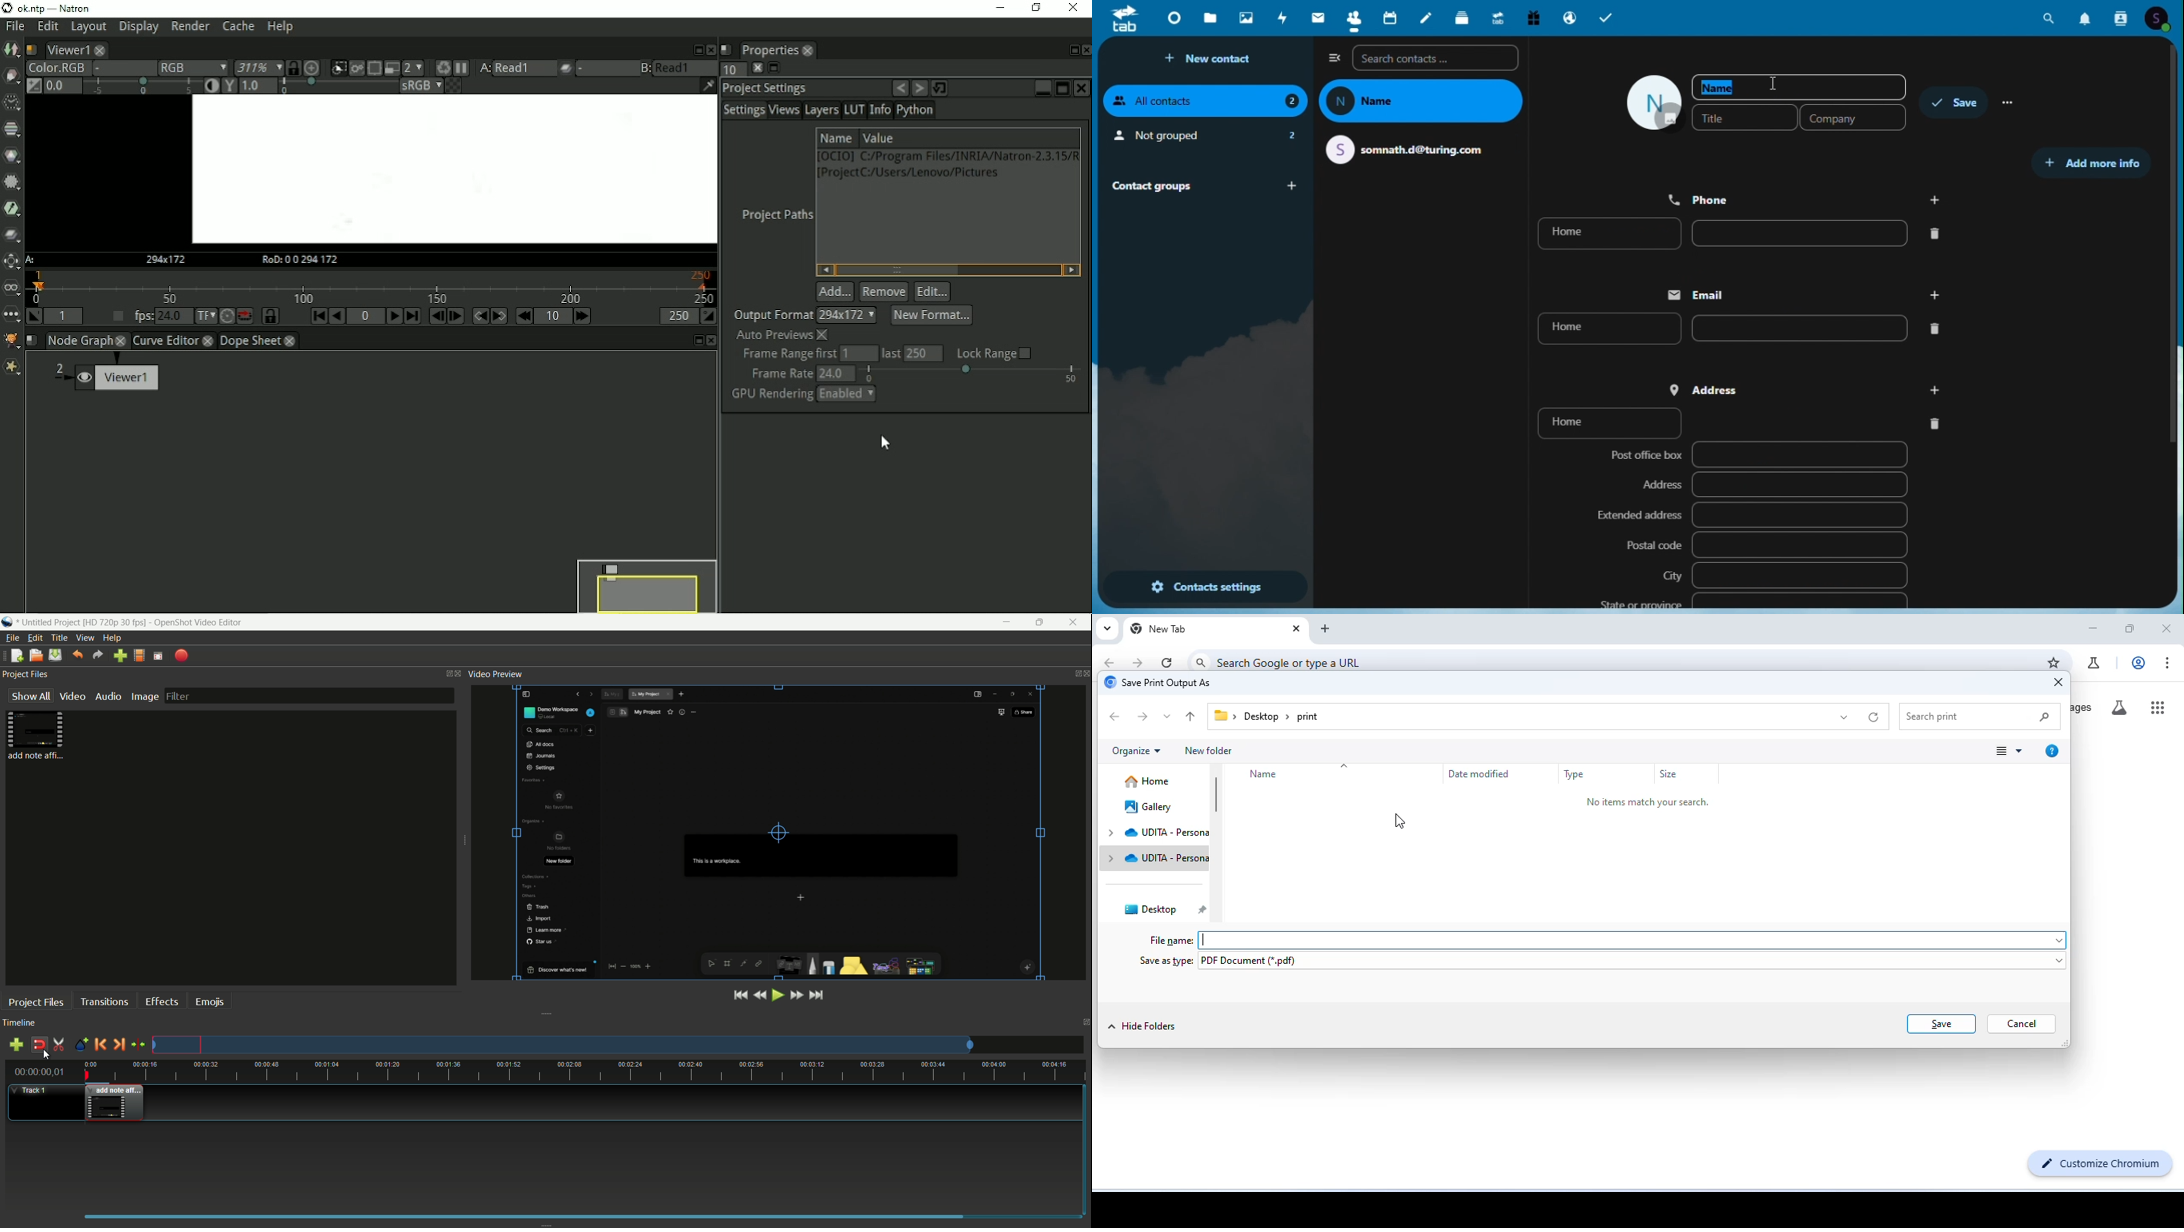 The image size is (2184, 1232). What do you see at coordinates (1751, 600) in the screenshot?
I see `State or province` at bounding box center [1751, 600].